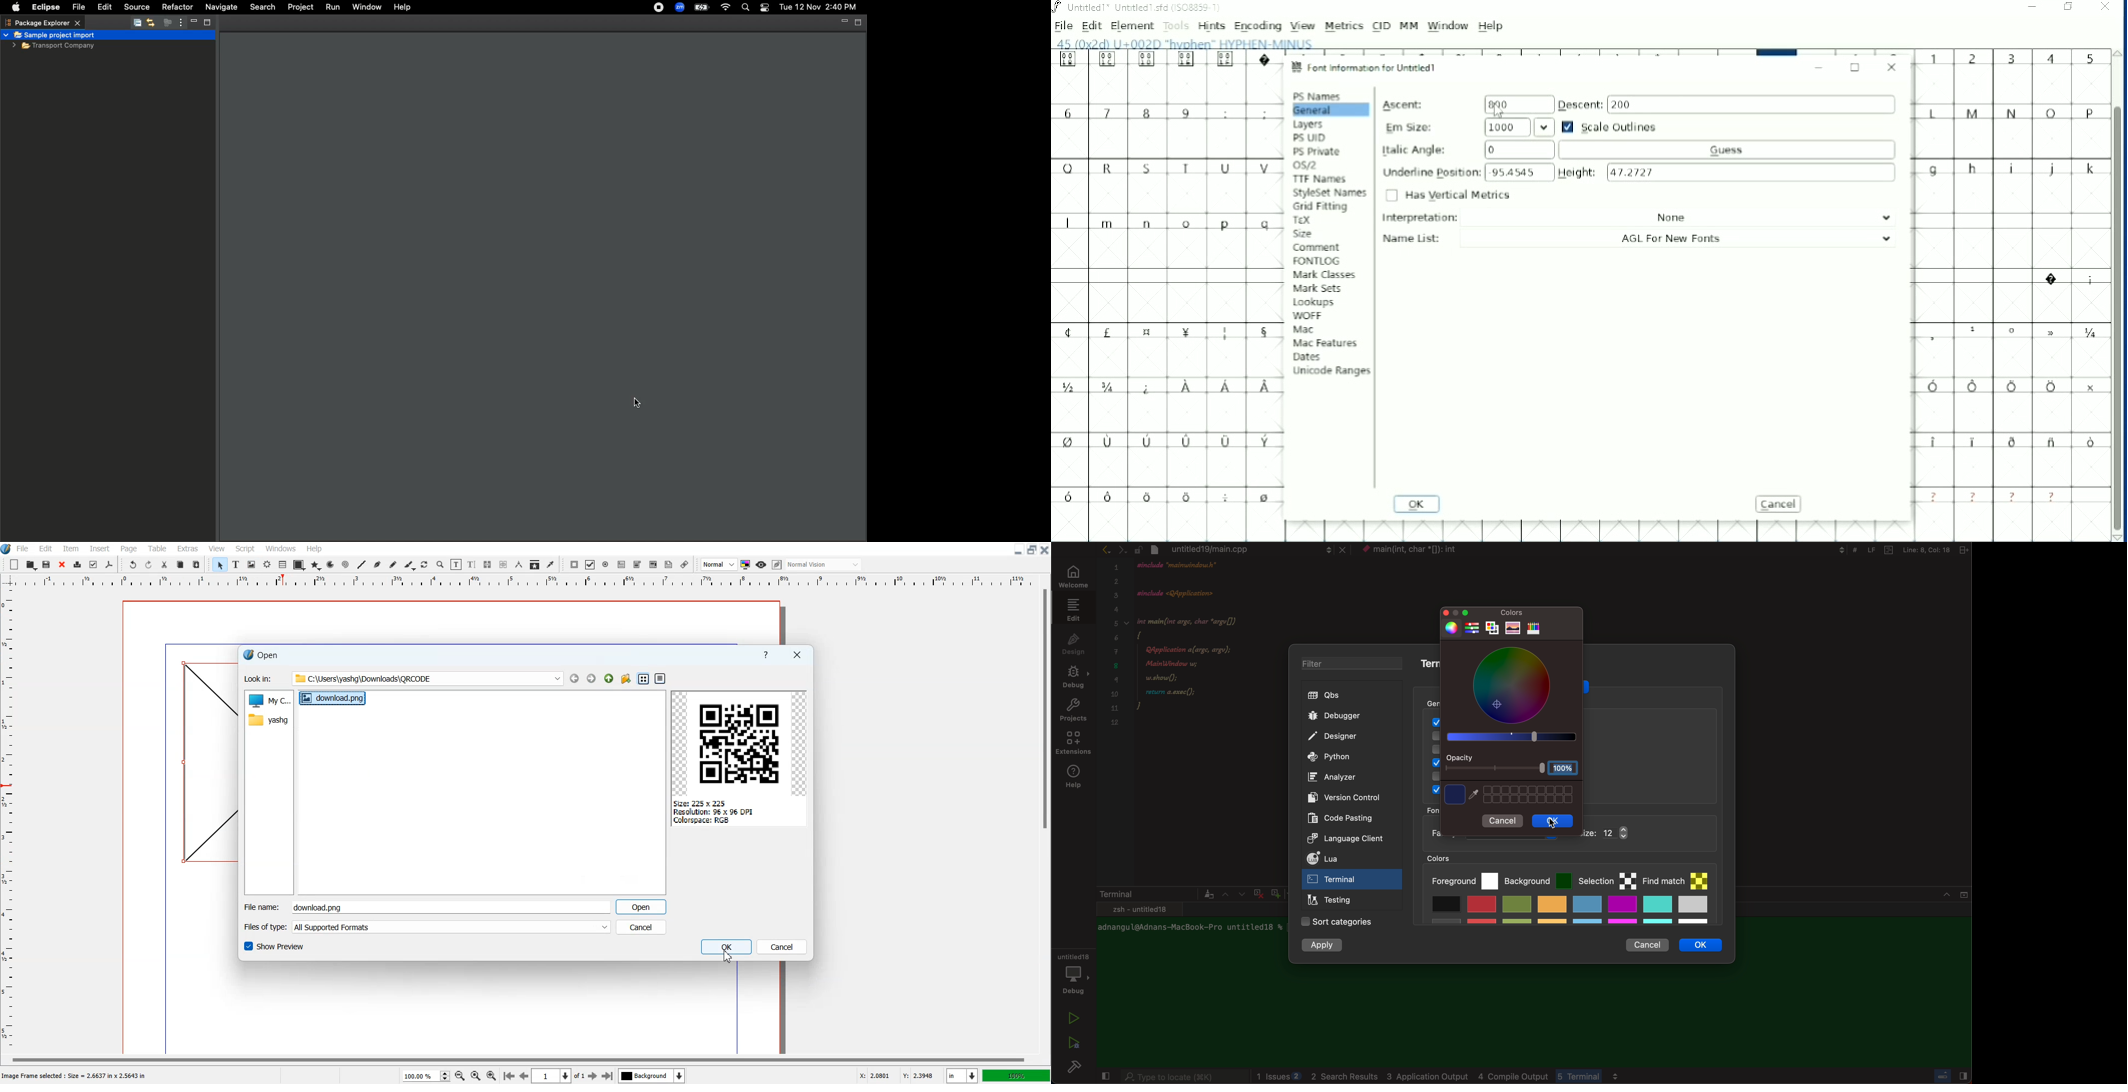 This screenshot has width=2128, height=1092. Describe the element at coordinates (624, 402) in the screenshot. I see `cursor` at that location.